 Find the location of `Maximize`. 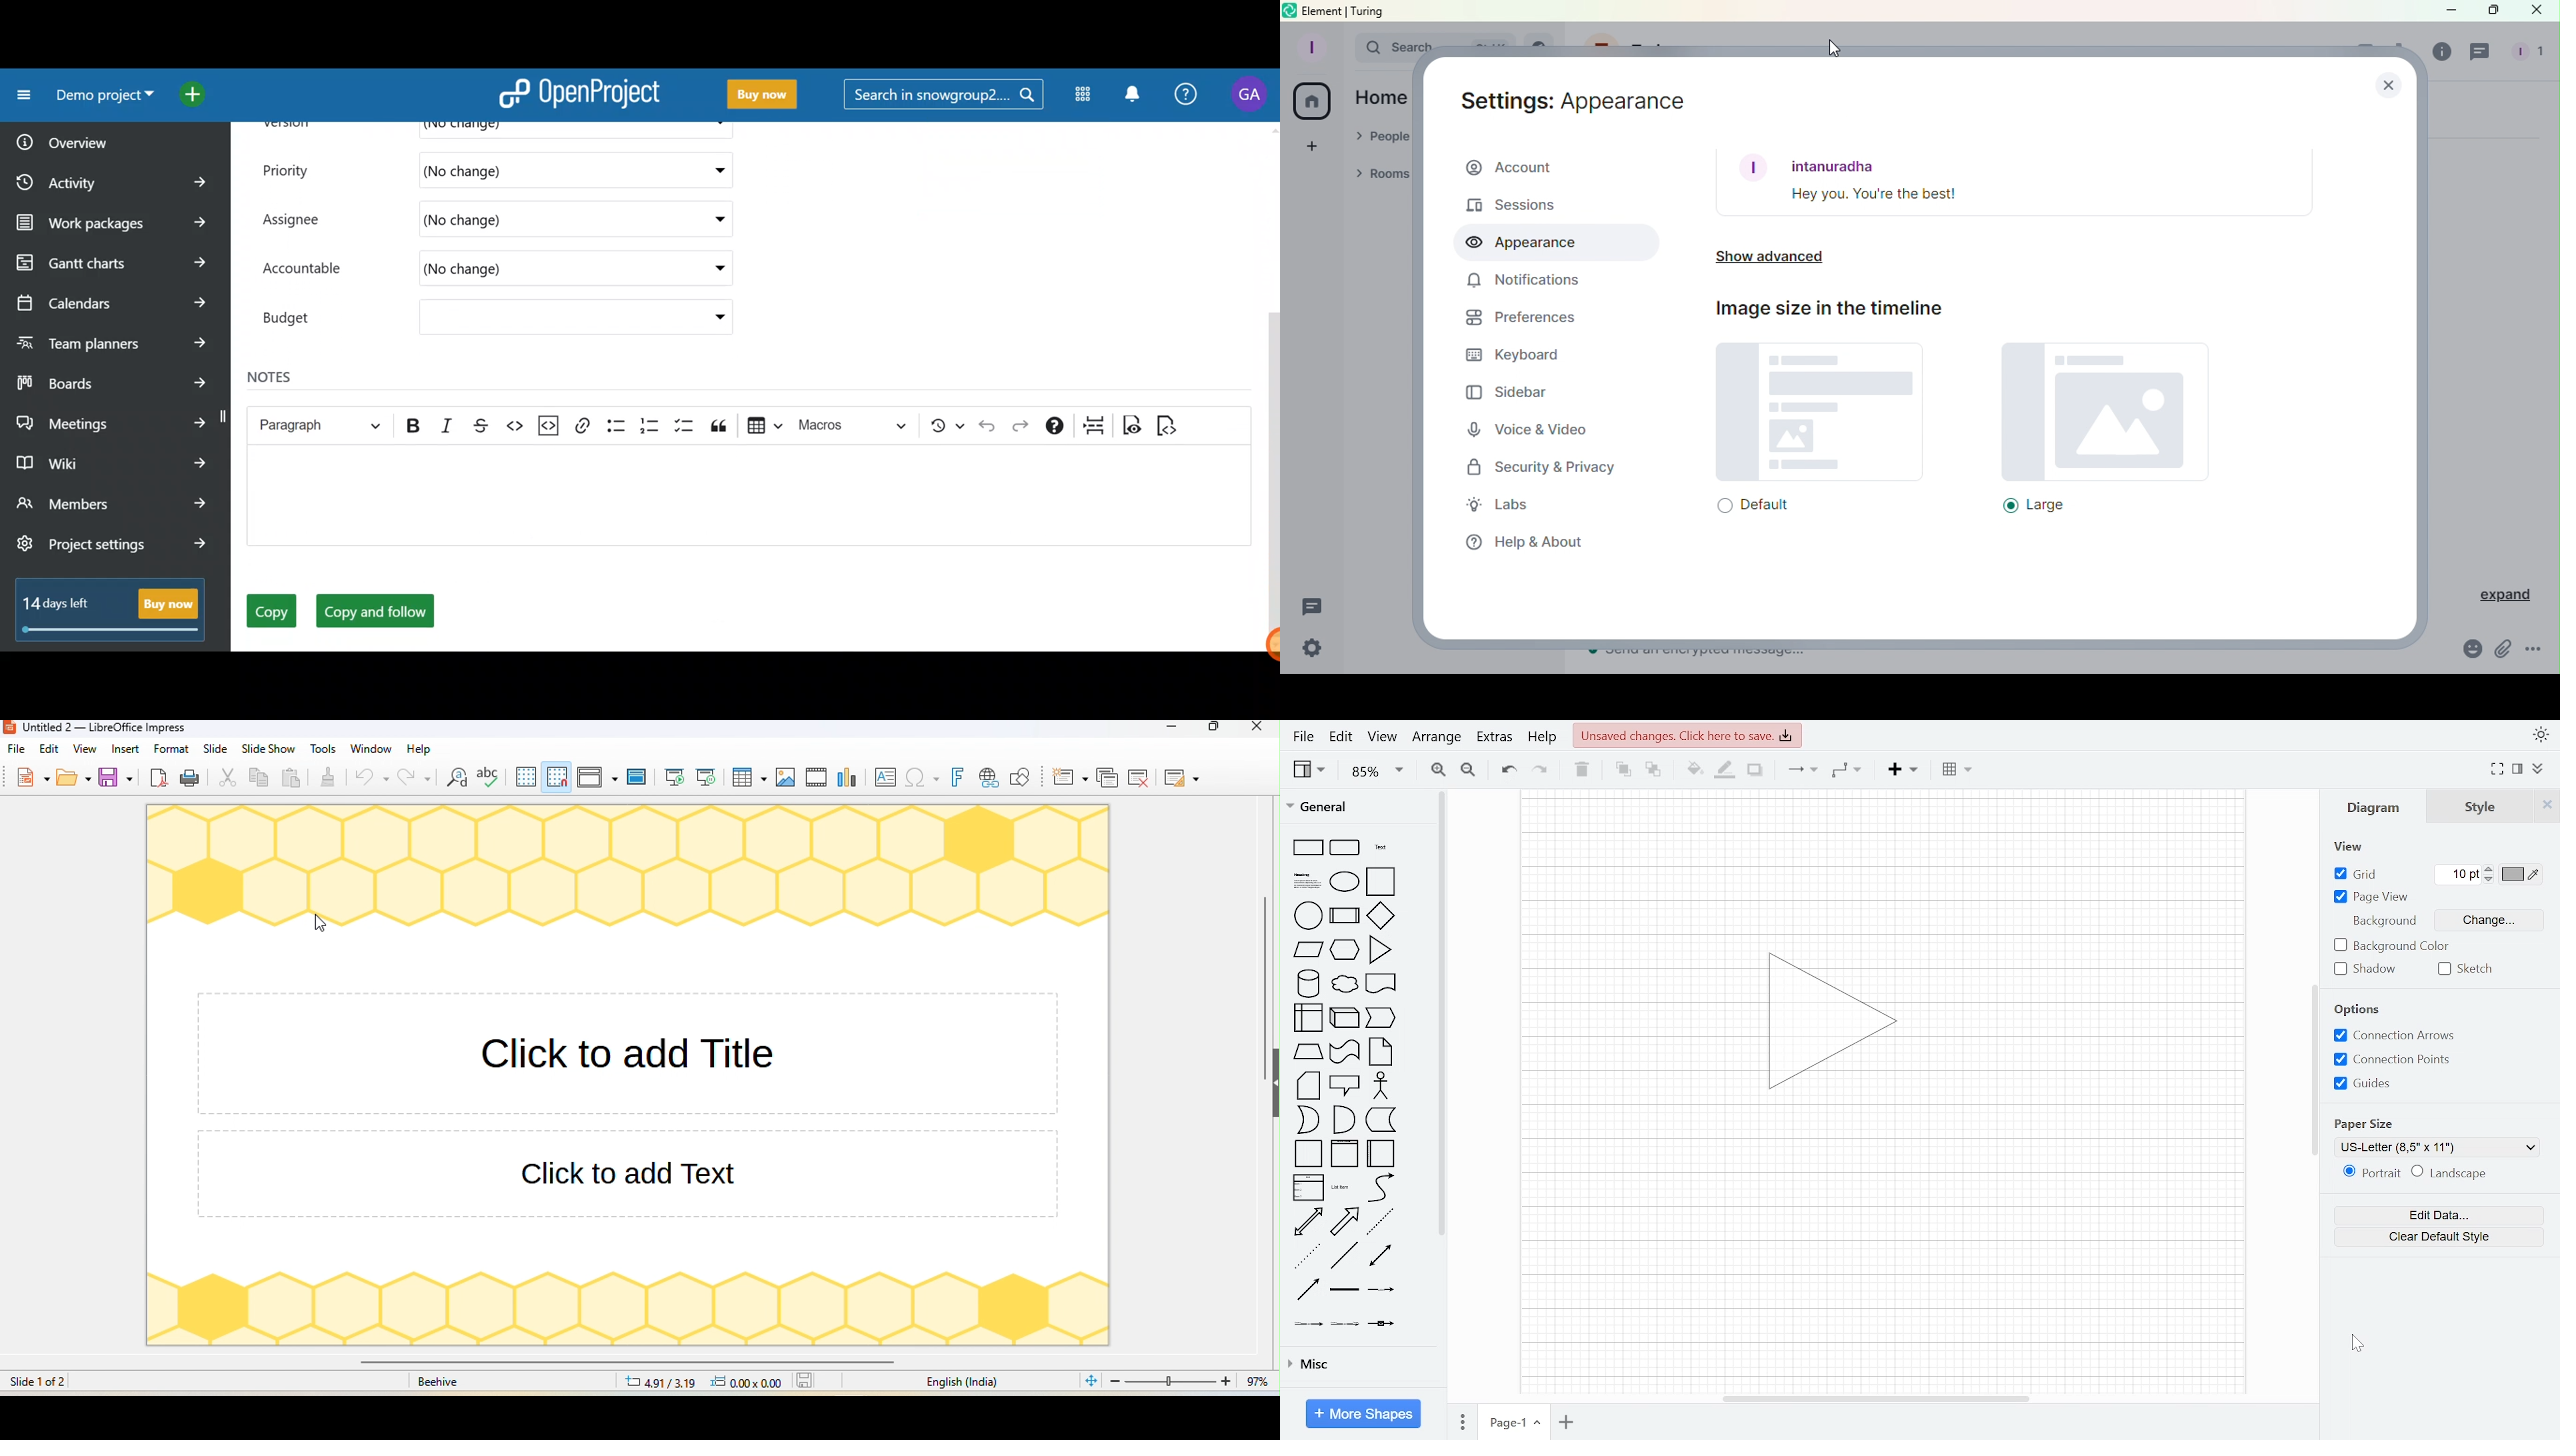

Maximize is located at coordinates (2490, 11).